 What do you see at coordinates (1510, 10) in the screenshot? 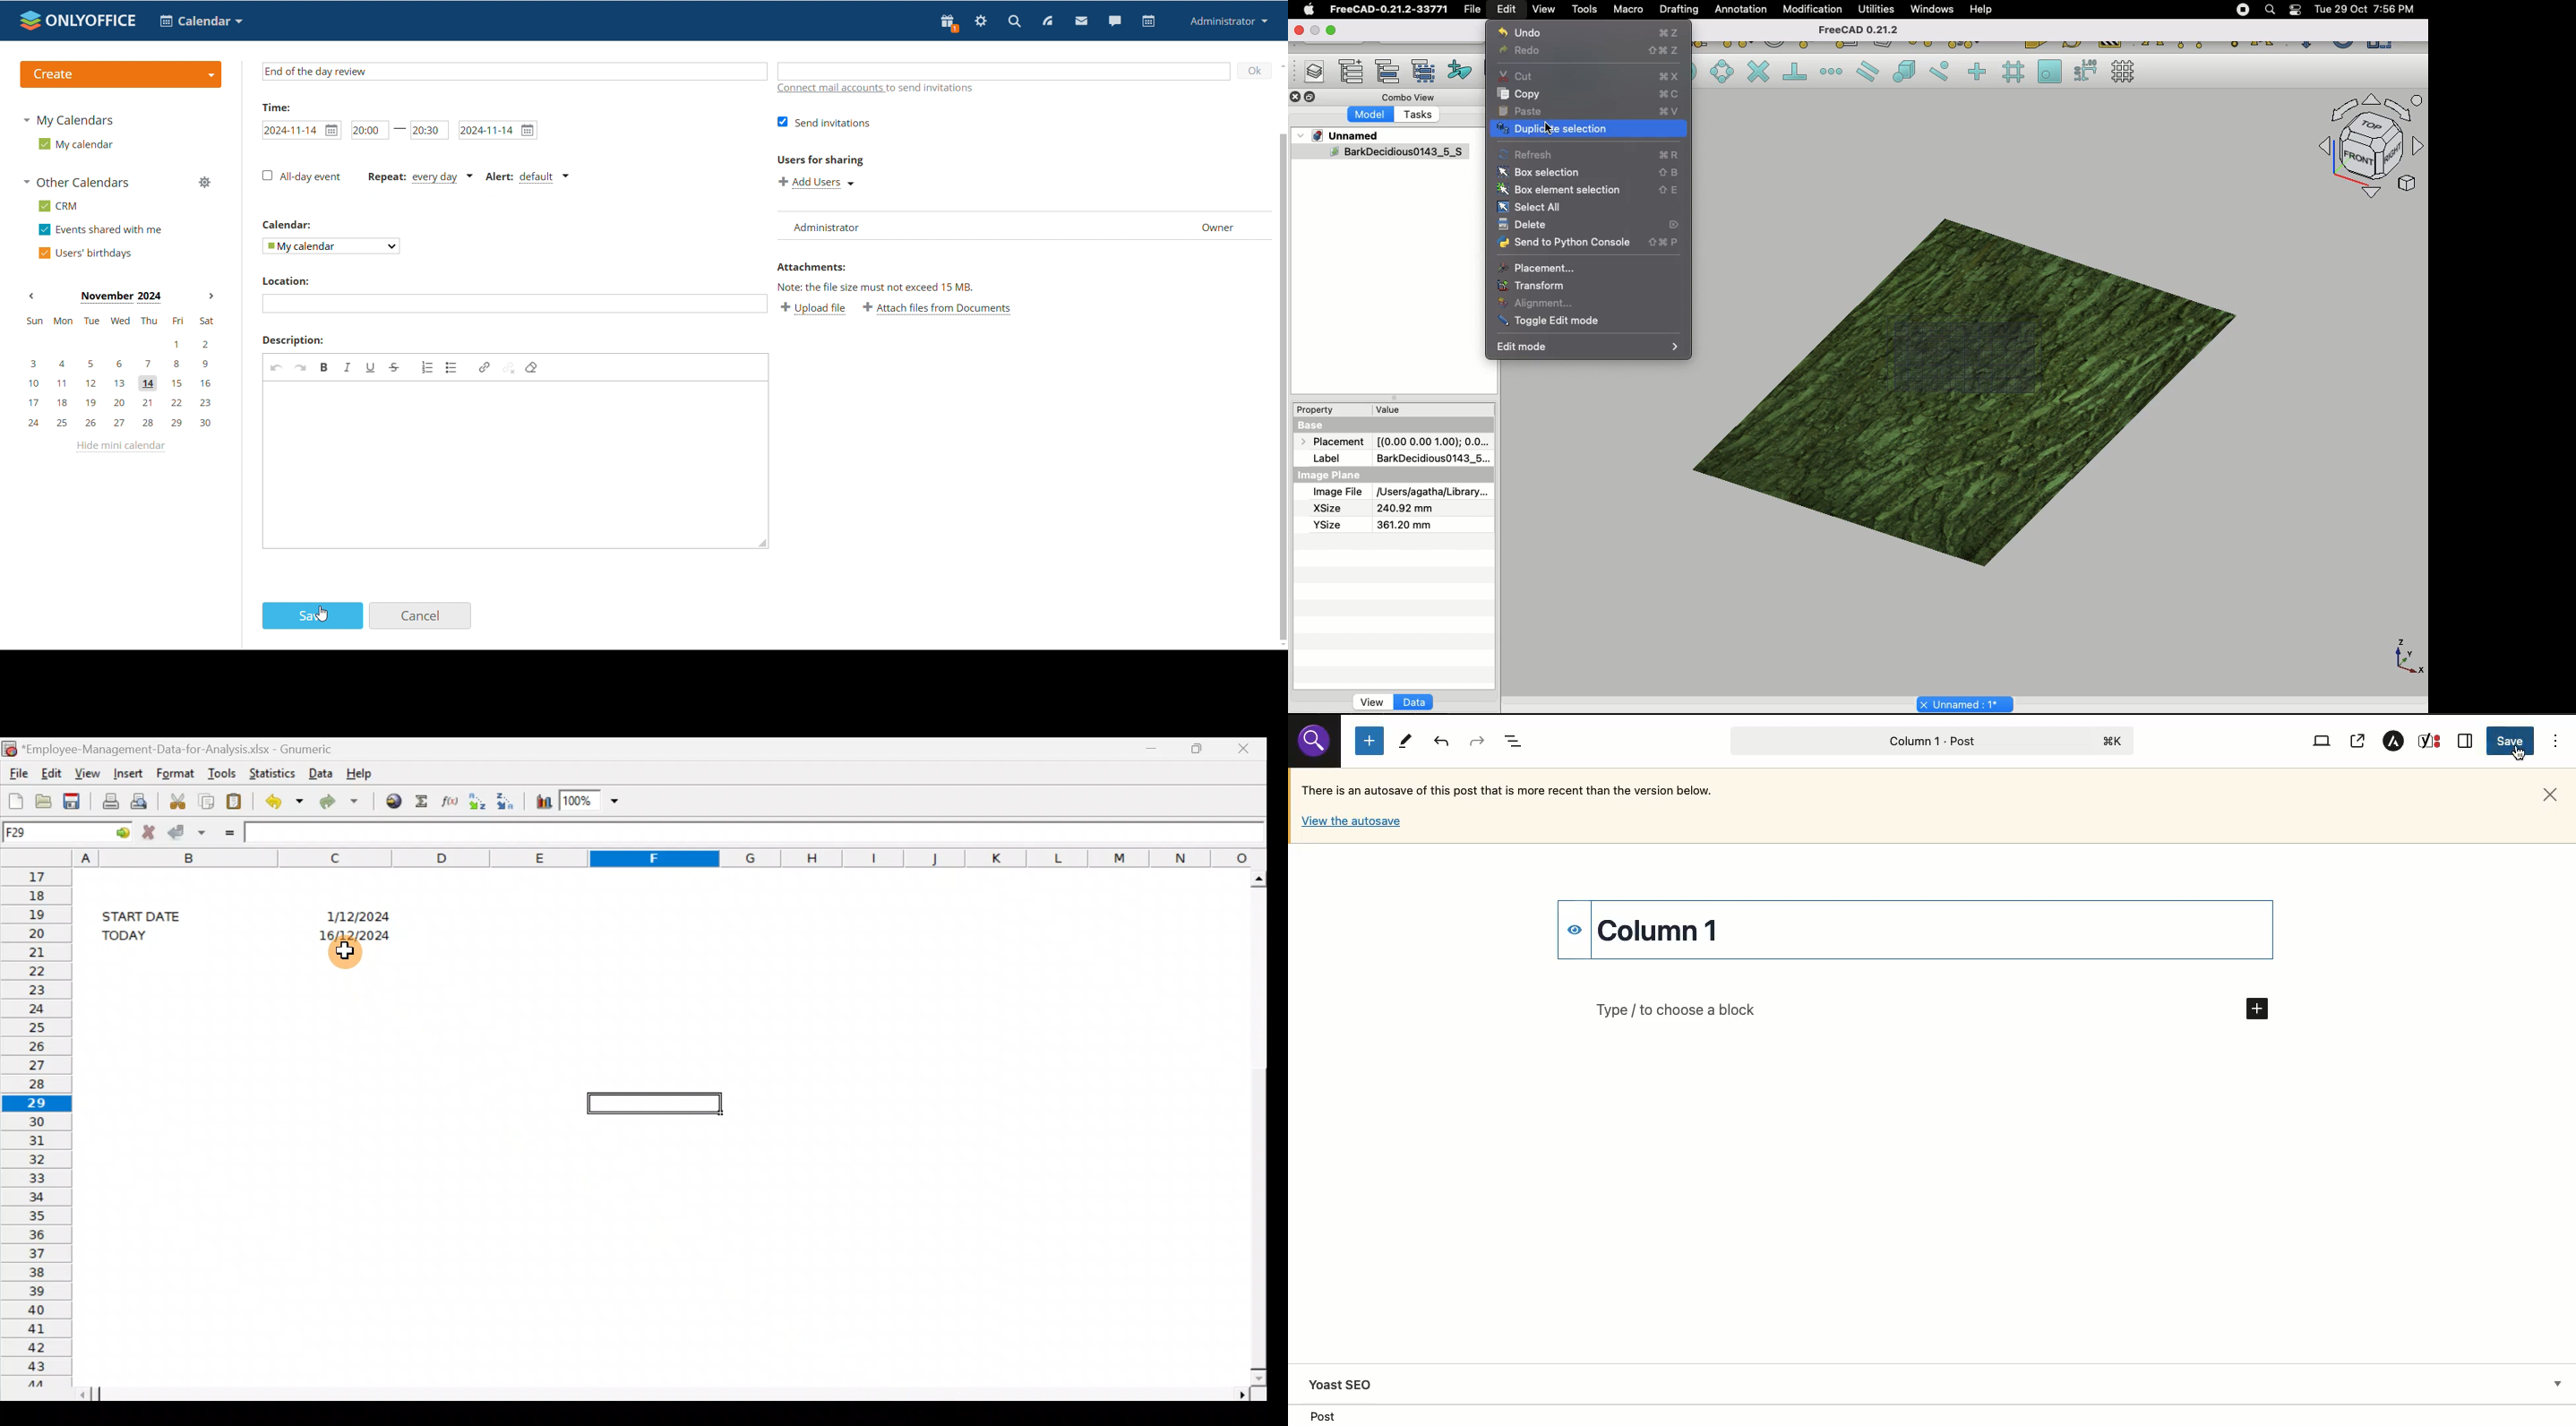
I see `Selecting edit` at bounding box center [1510, 10].